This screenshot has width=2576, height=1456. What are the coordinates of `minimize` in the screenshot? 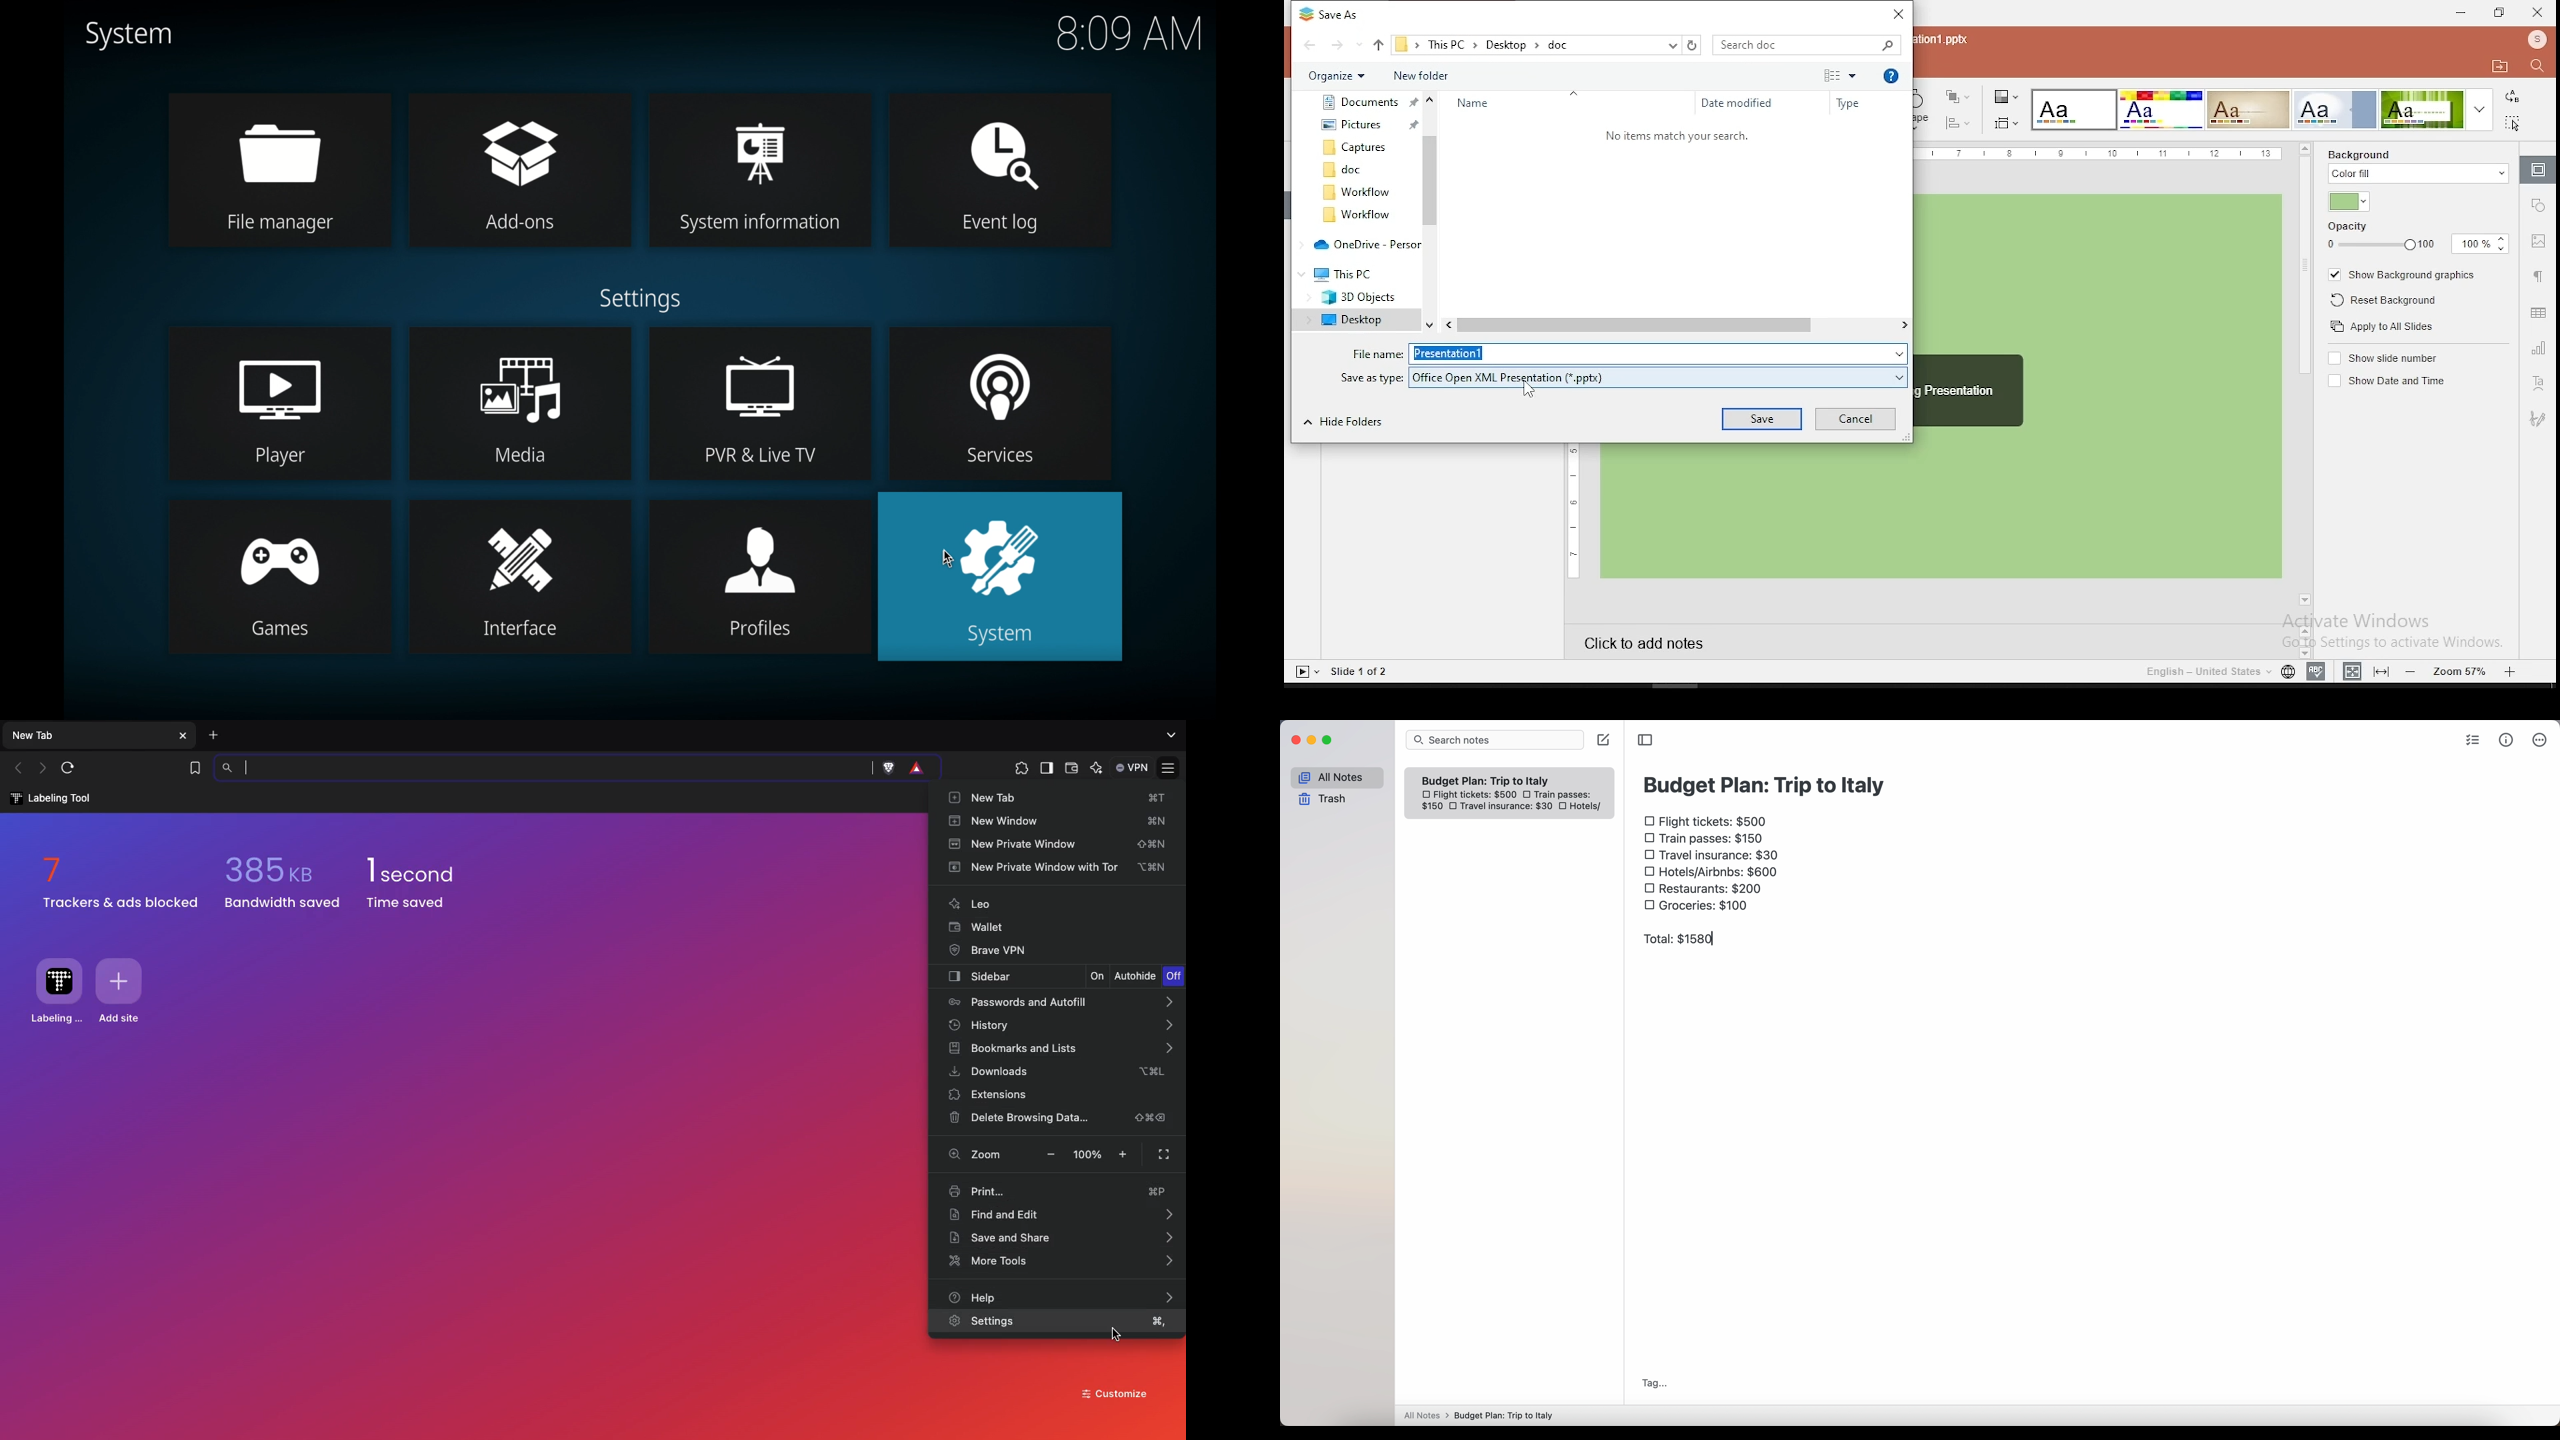 It's located at (1315, 740).